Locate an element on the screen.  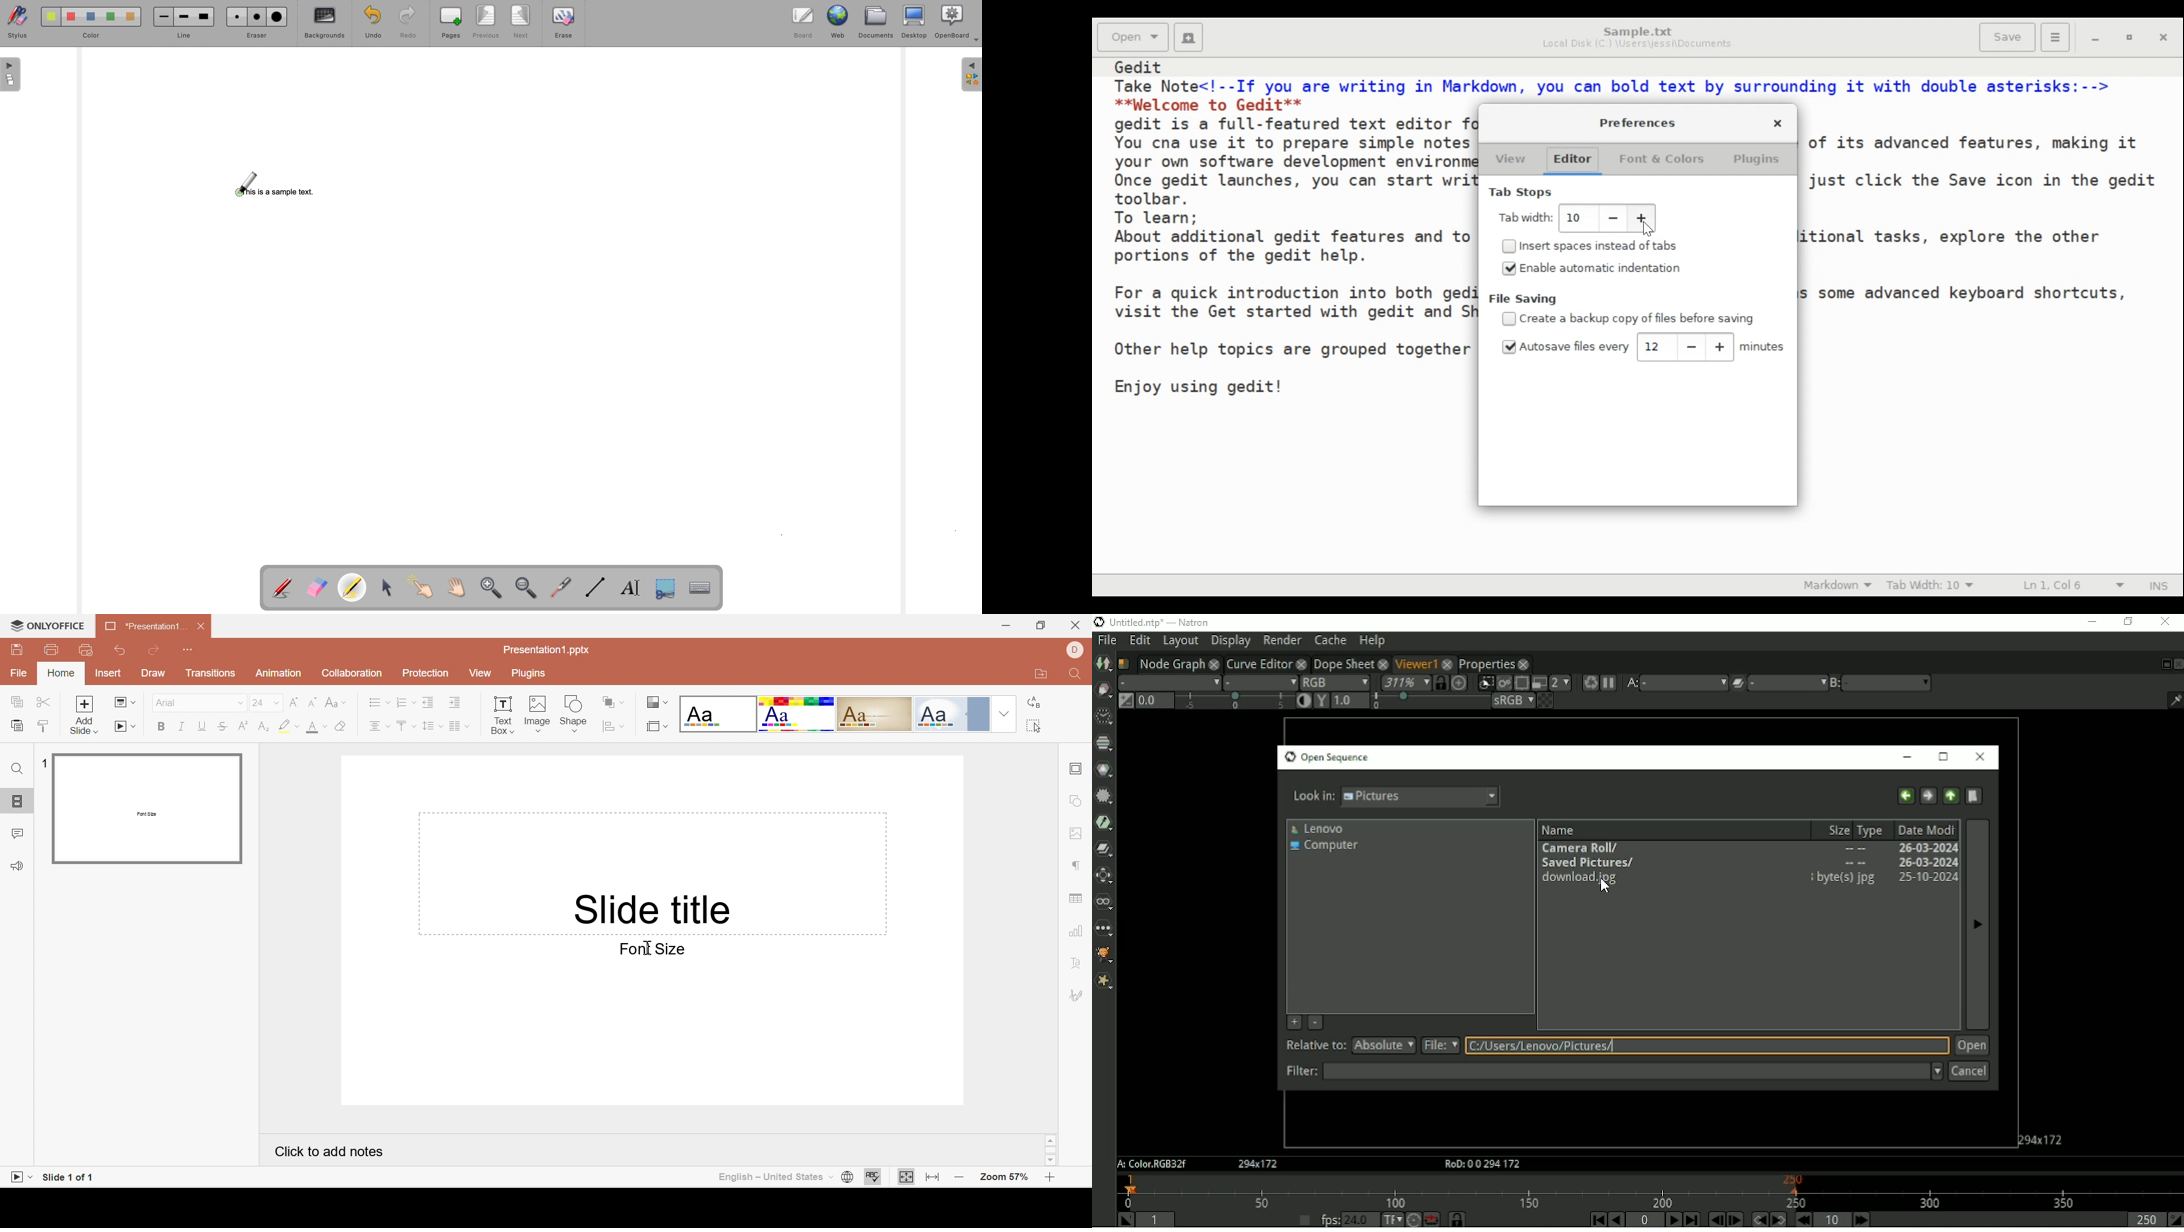
chart settings is located at coordinates (1077, 934).